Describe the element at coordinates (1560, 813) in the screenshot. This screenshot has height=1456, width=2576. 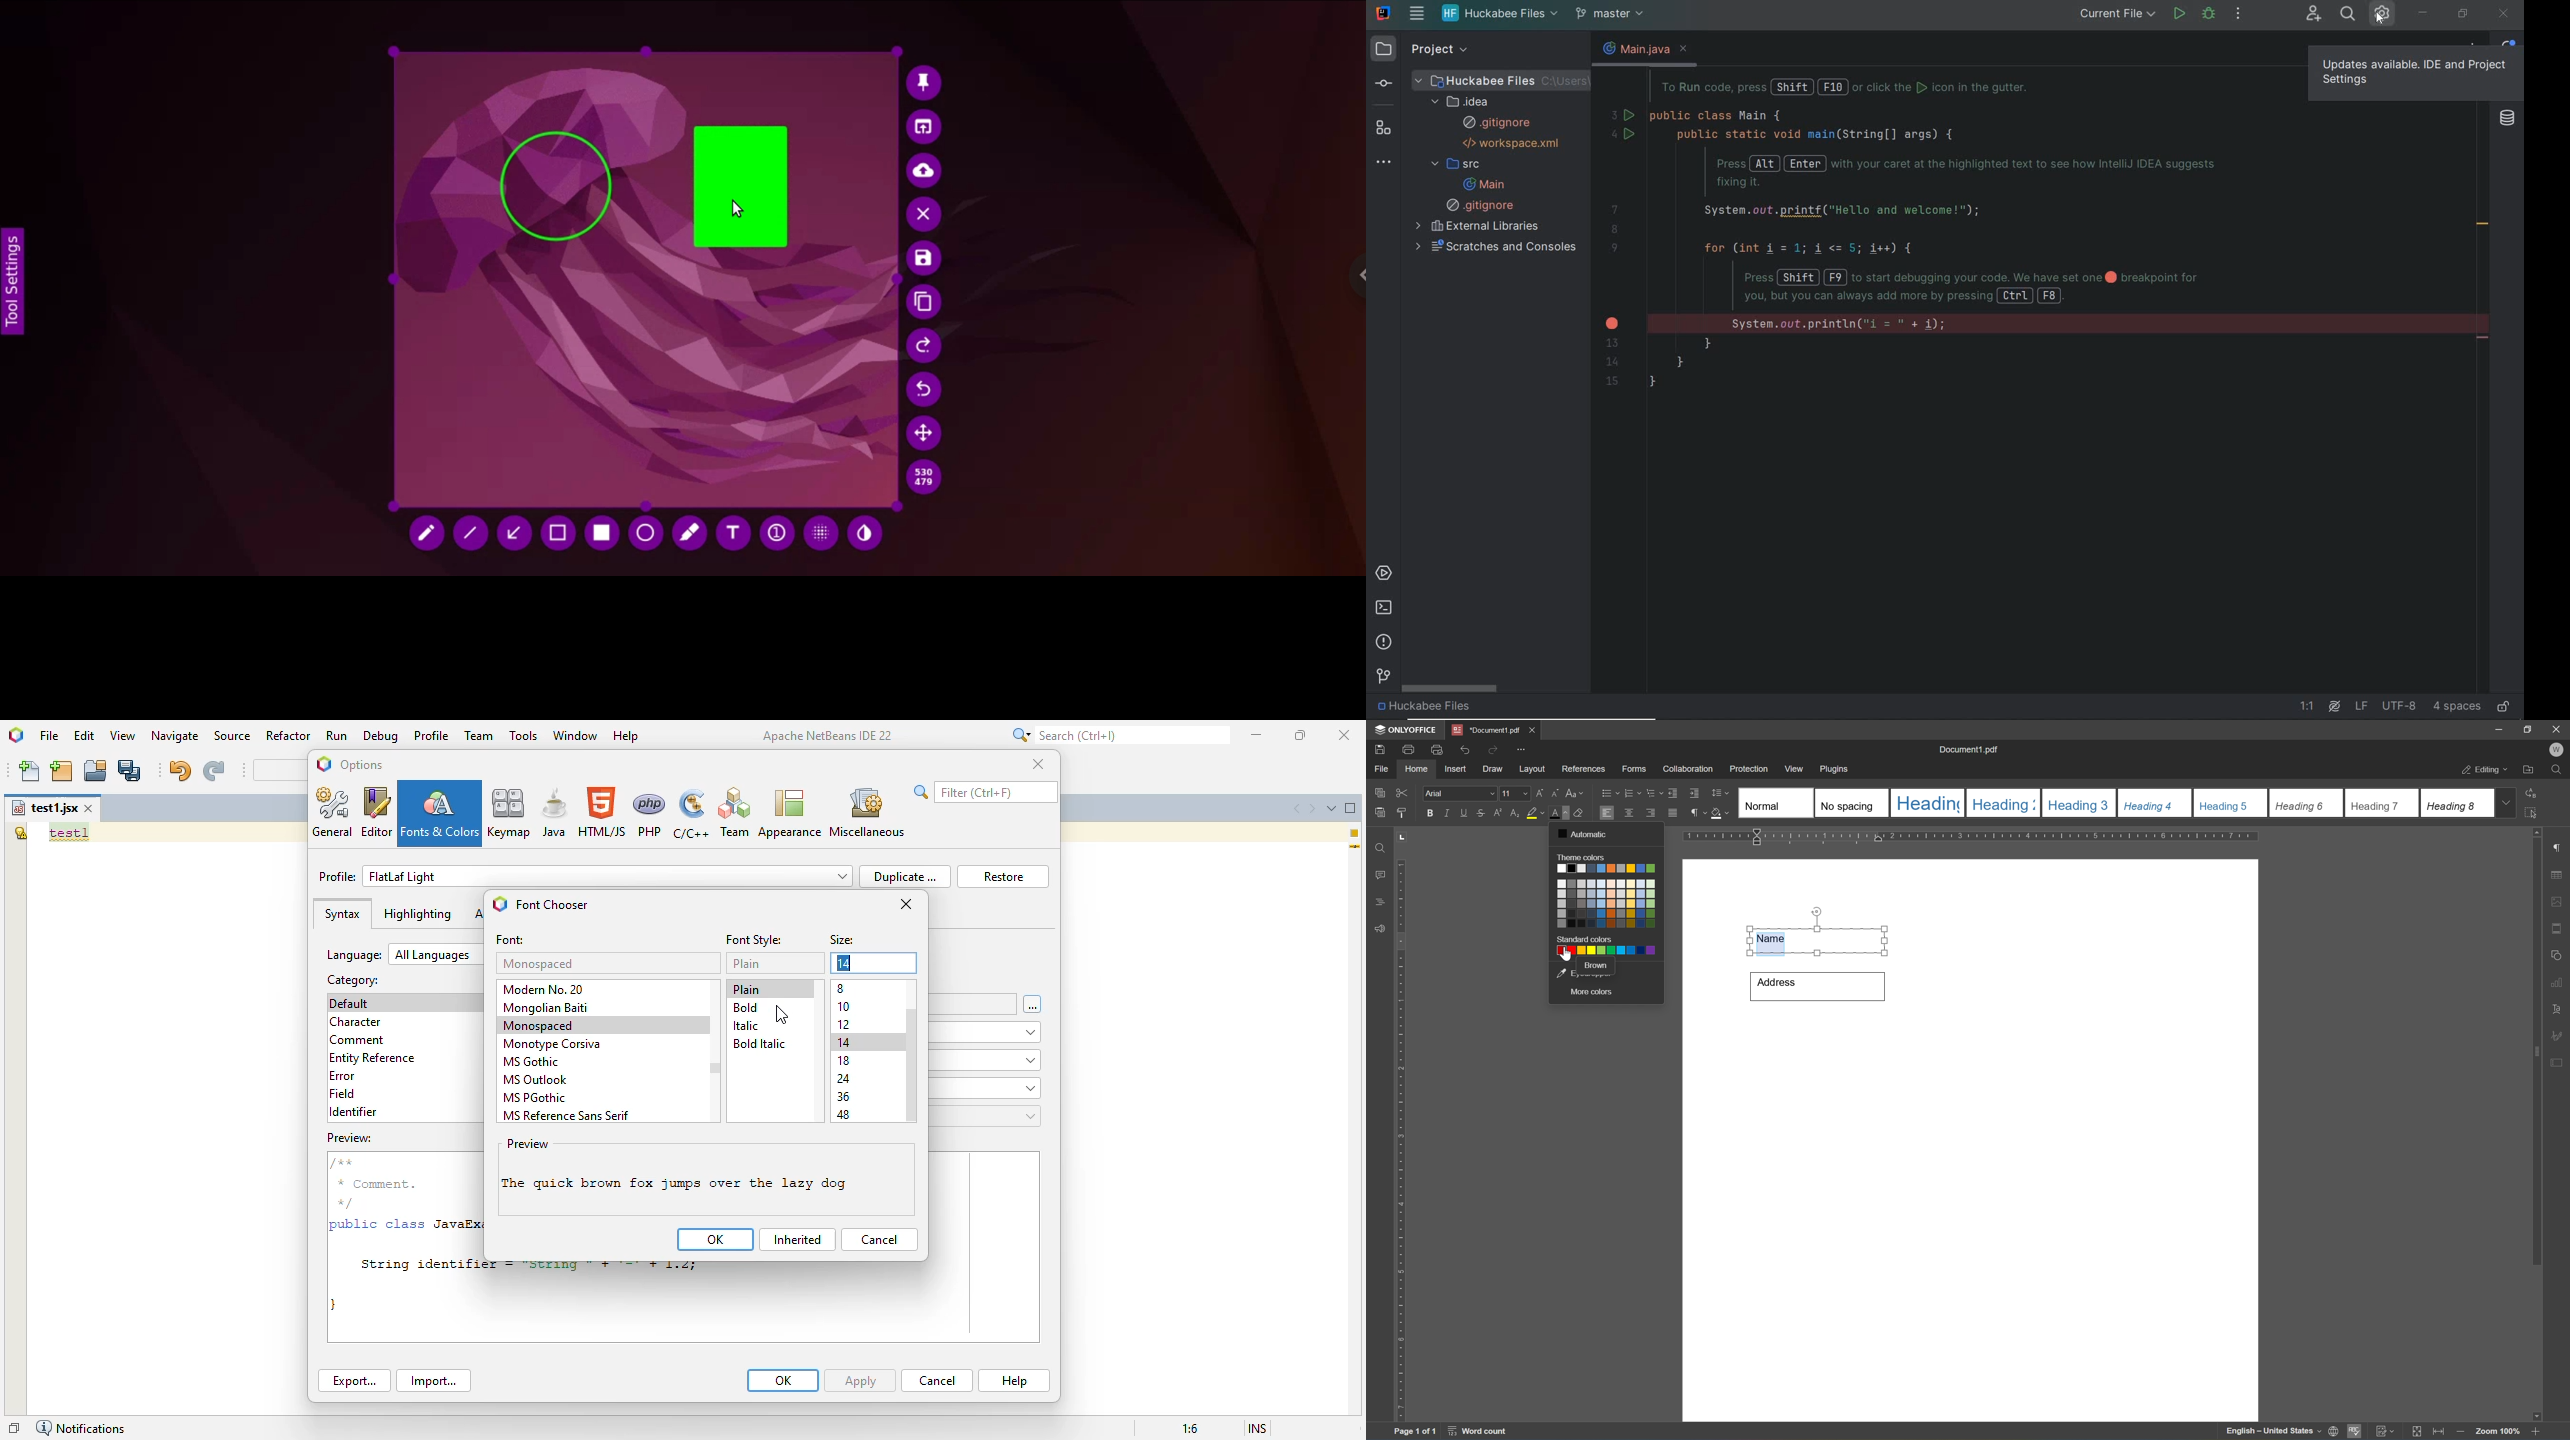
I see `font color` at that location.